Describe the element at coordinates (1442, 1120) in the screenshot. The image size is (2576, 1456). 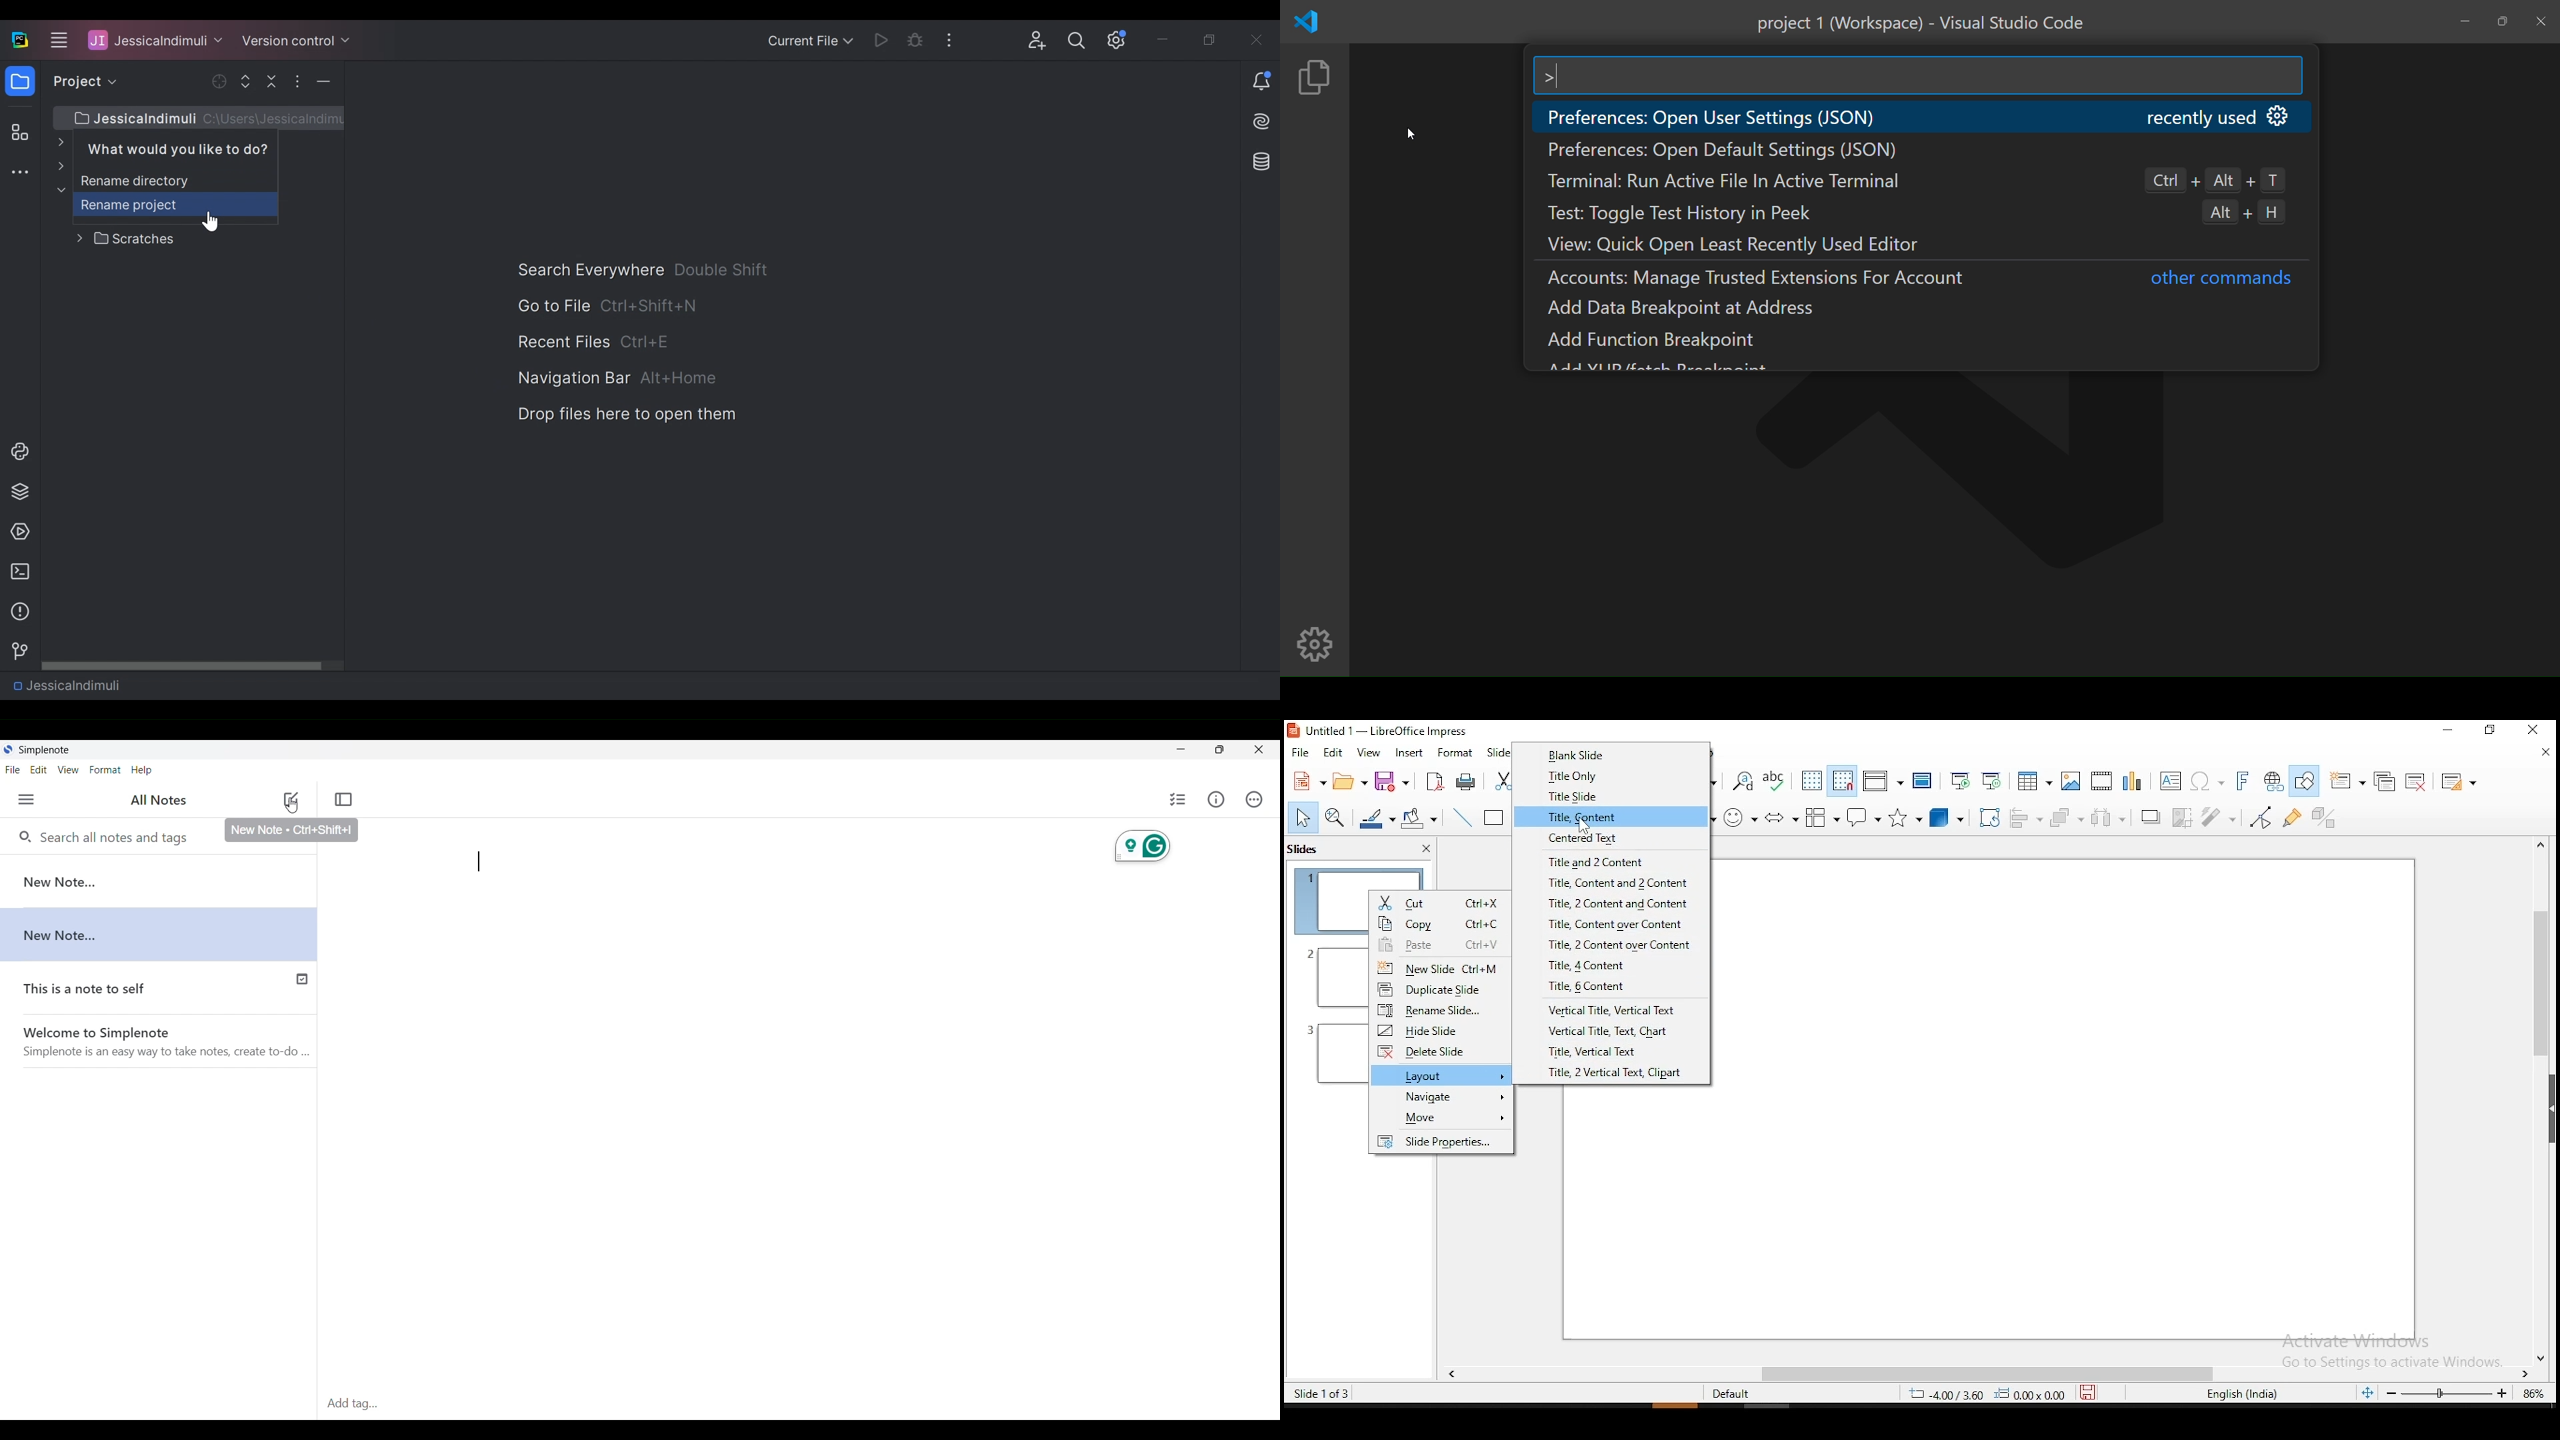
I see `move` at that location.